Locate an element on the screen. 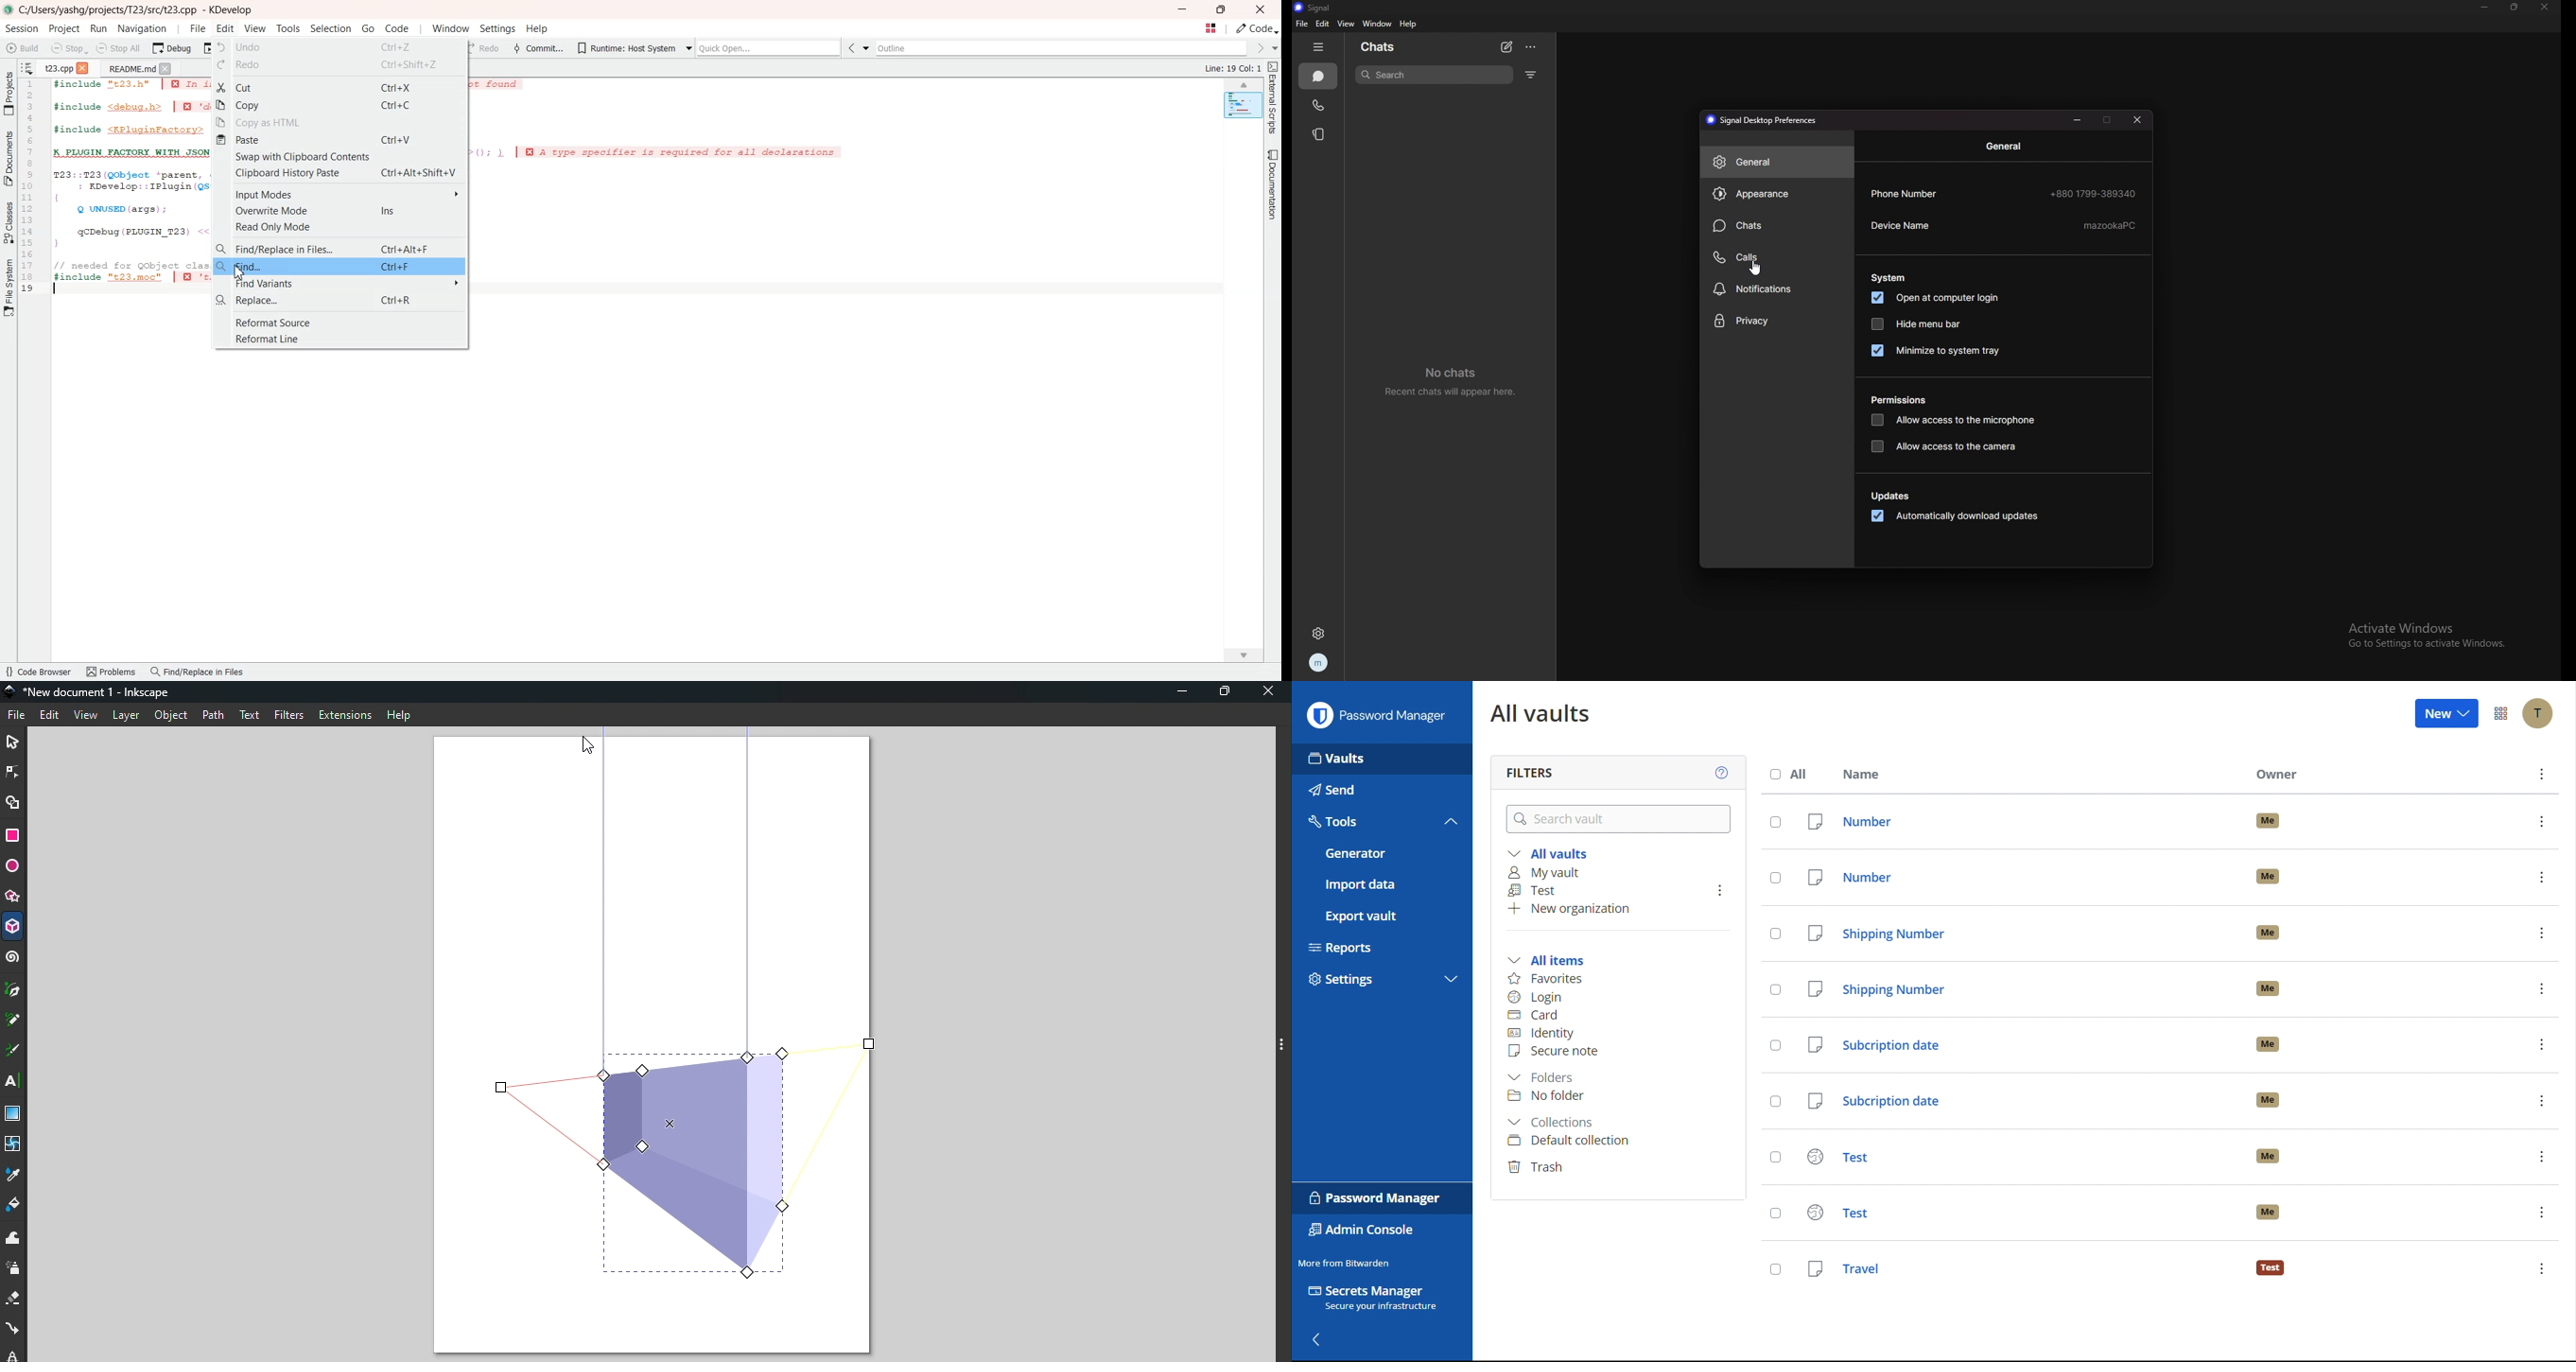 The height and width of the screenshot is (1372, 2576). cursor is located at coordinates (1755, 271).